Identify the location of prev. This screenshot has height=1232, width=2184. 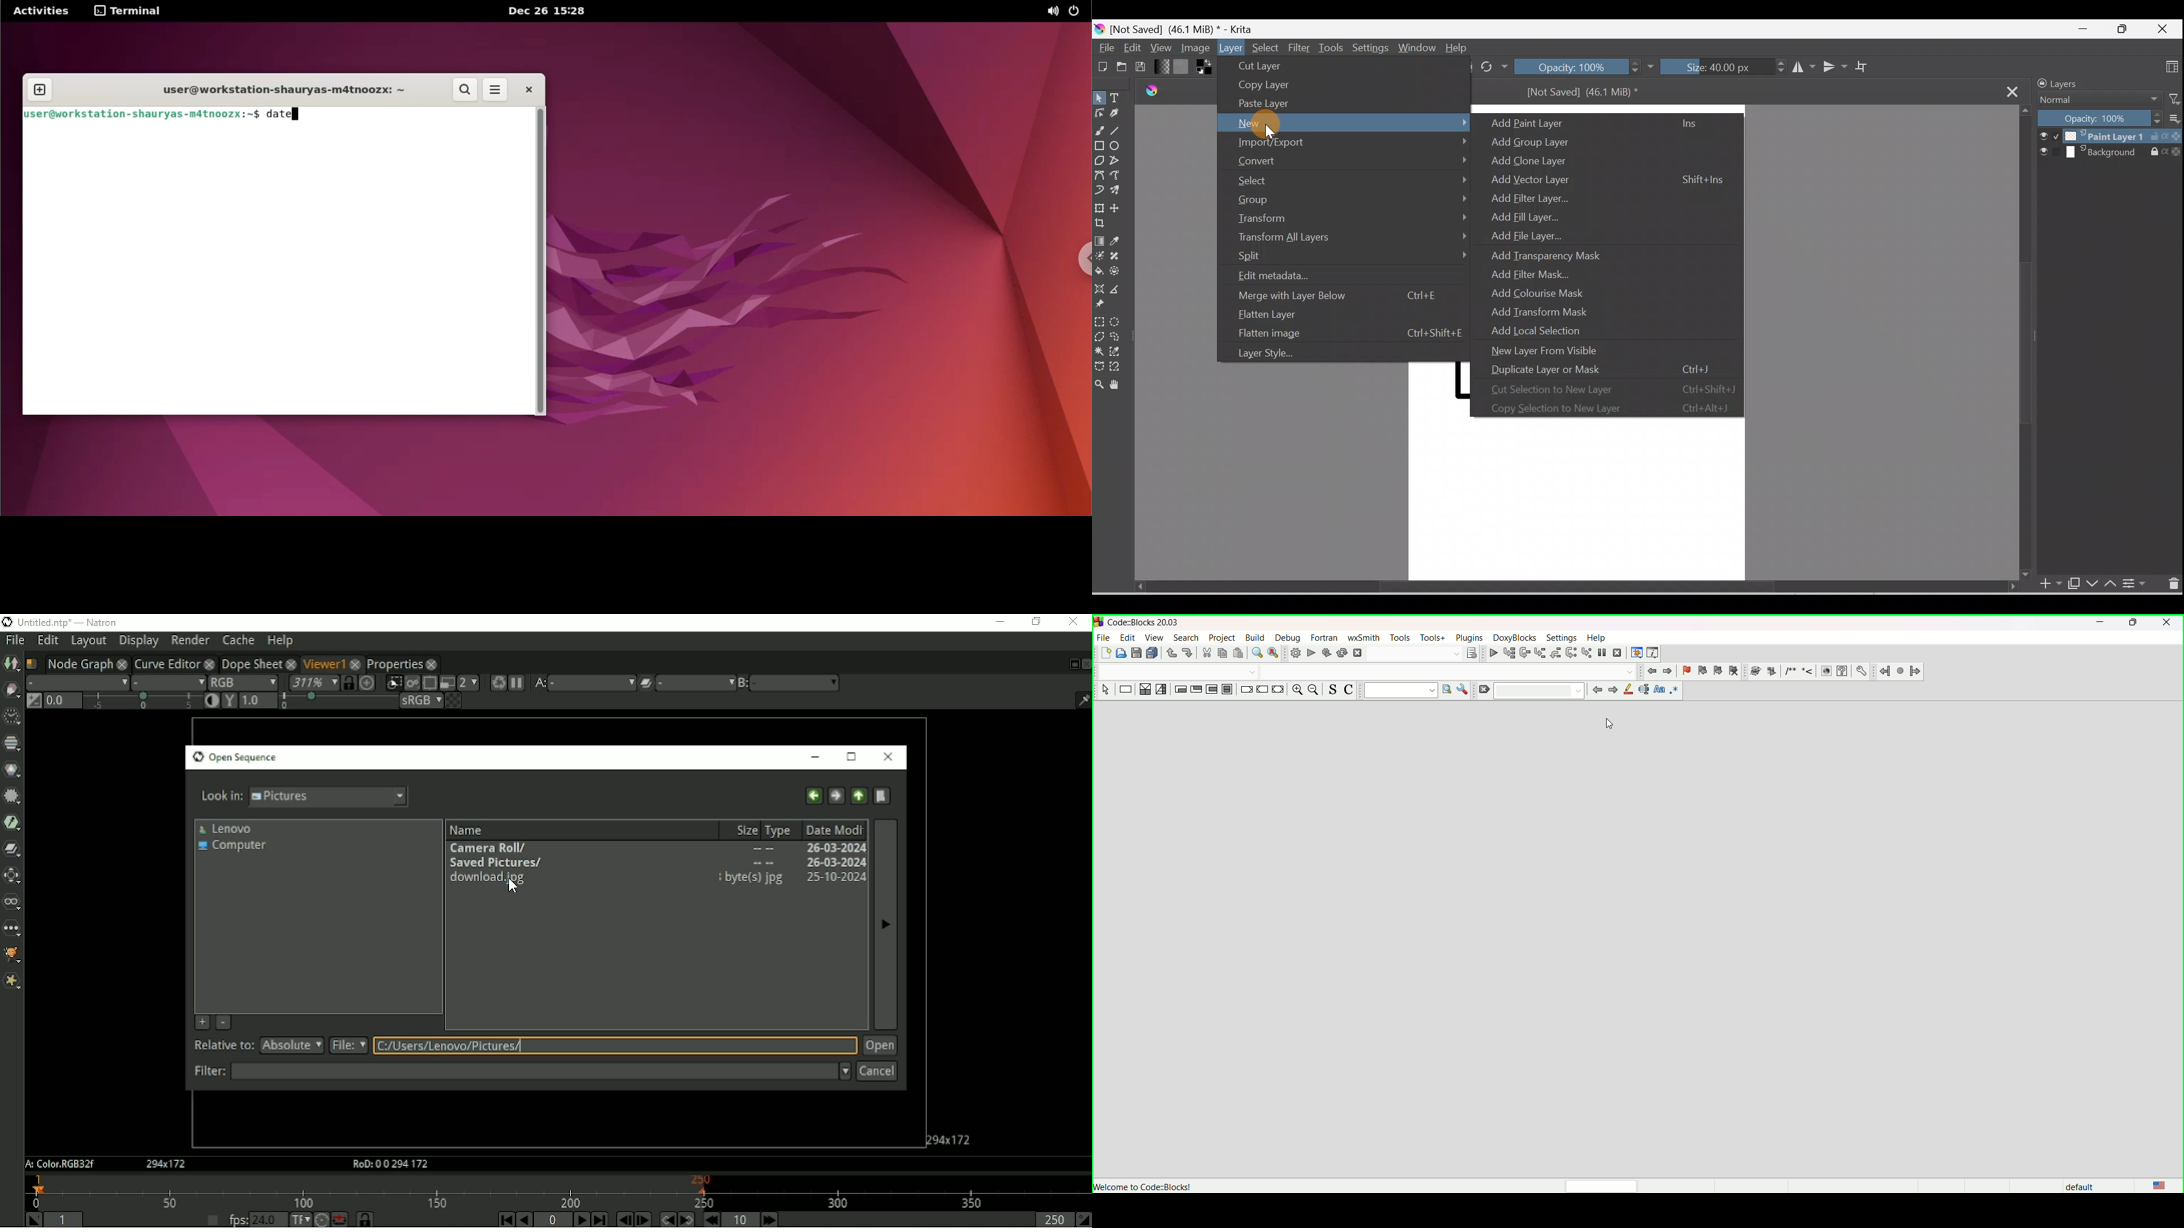
(1597, 691).